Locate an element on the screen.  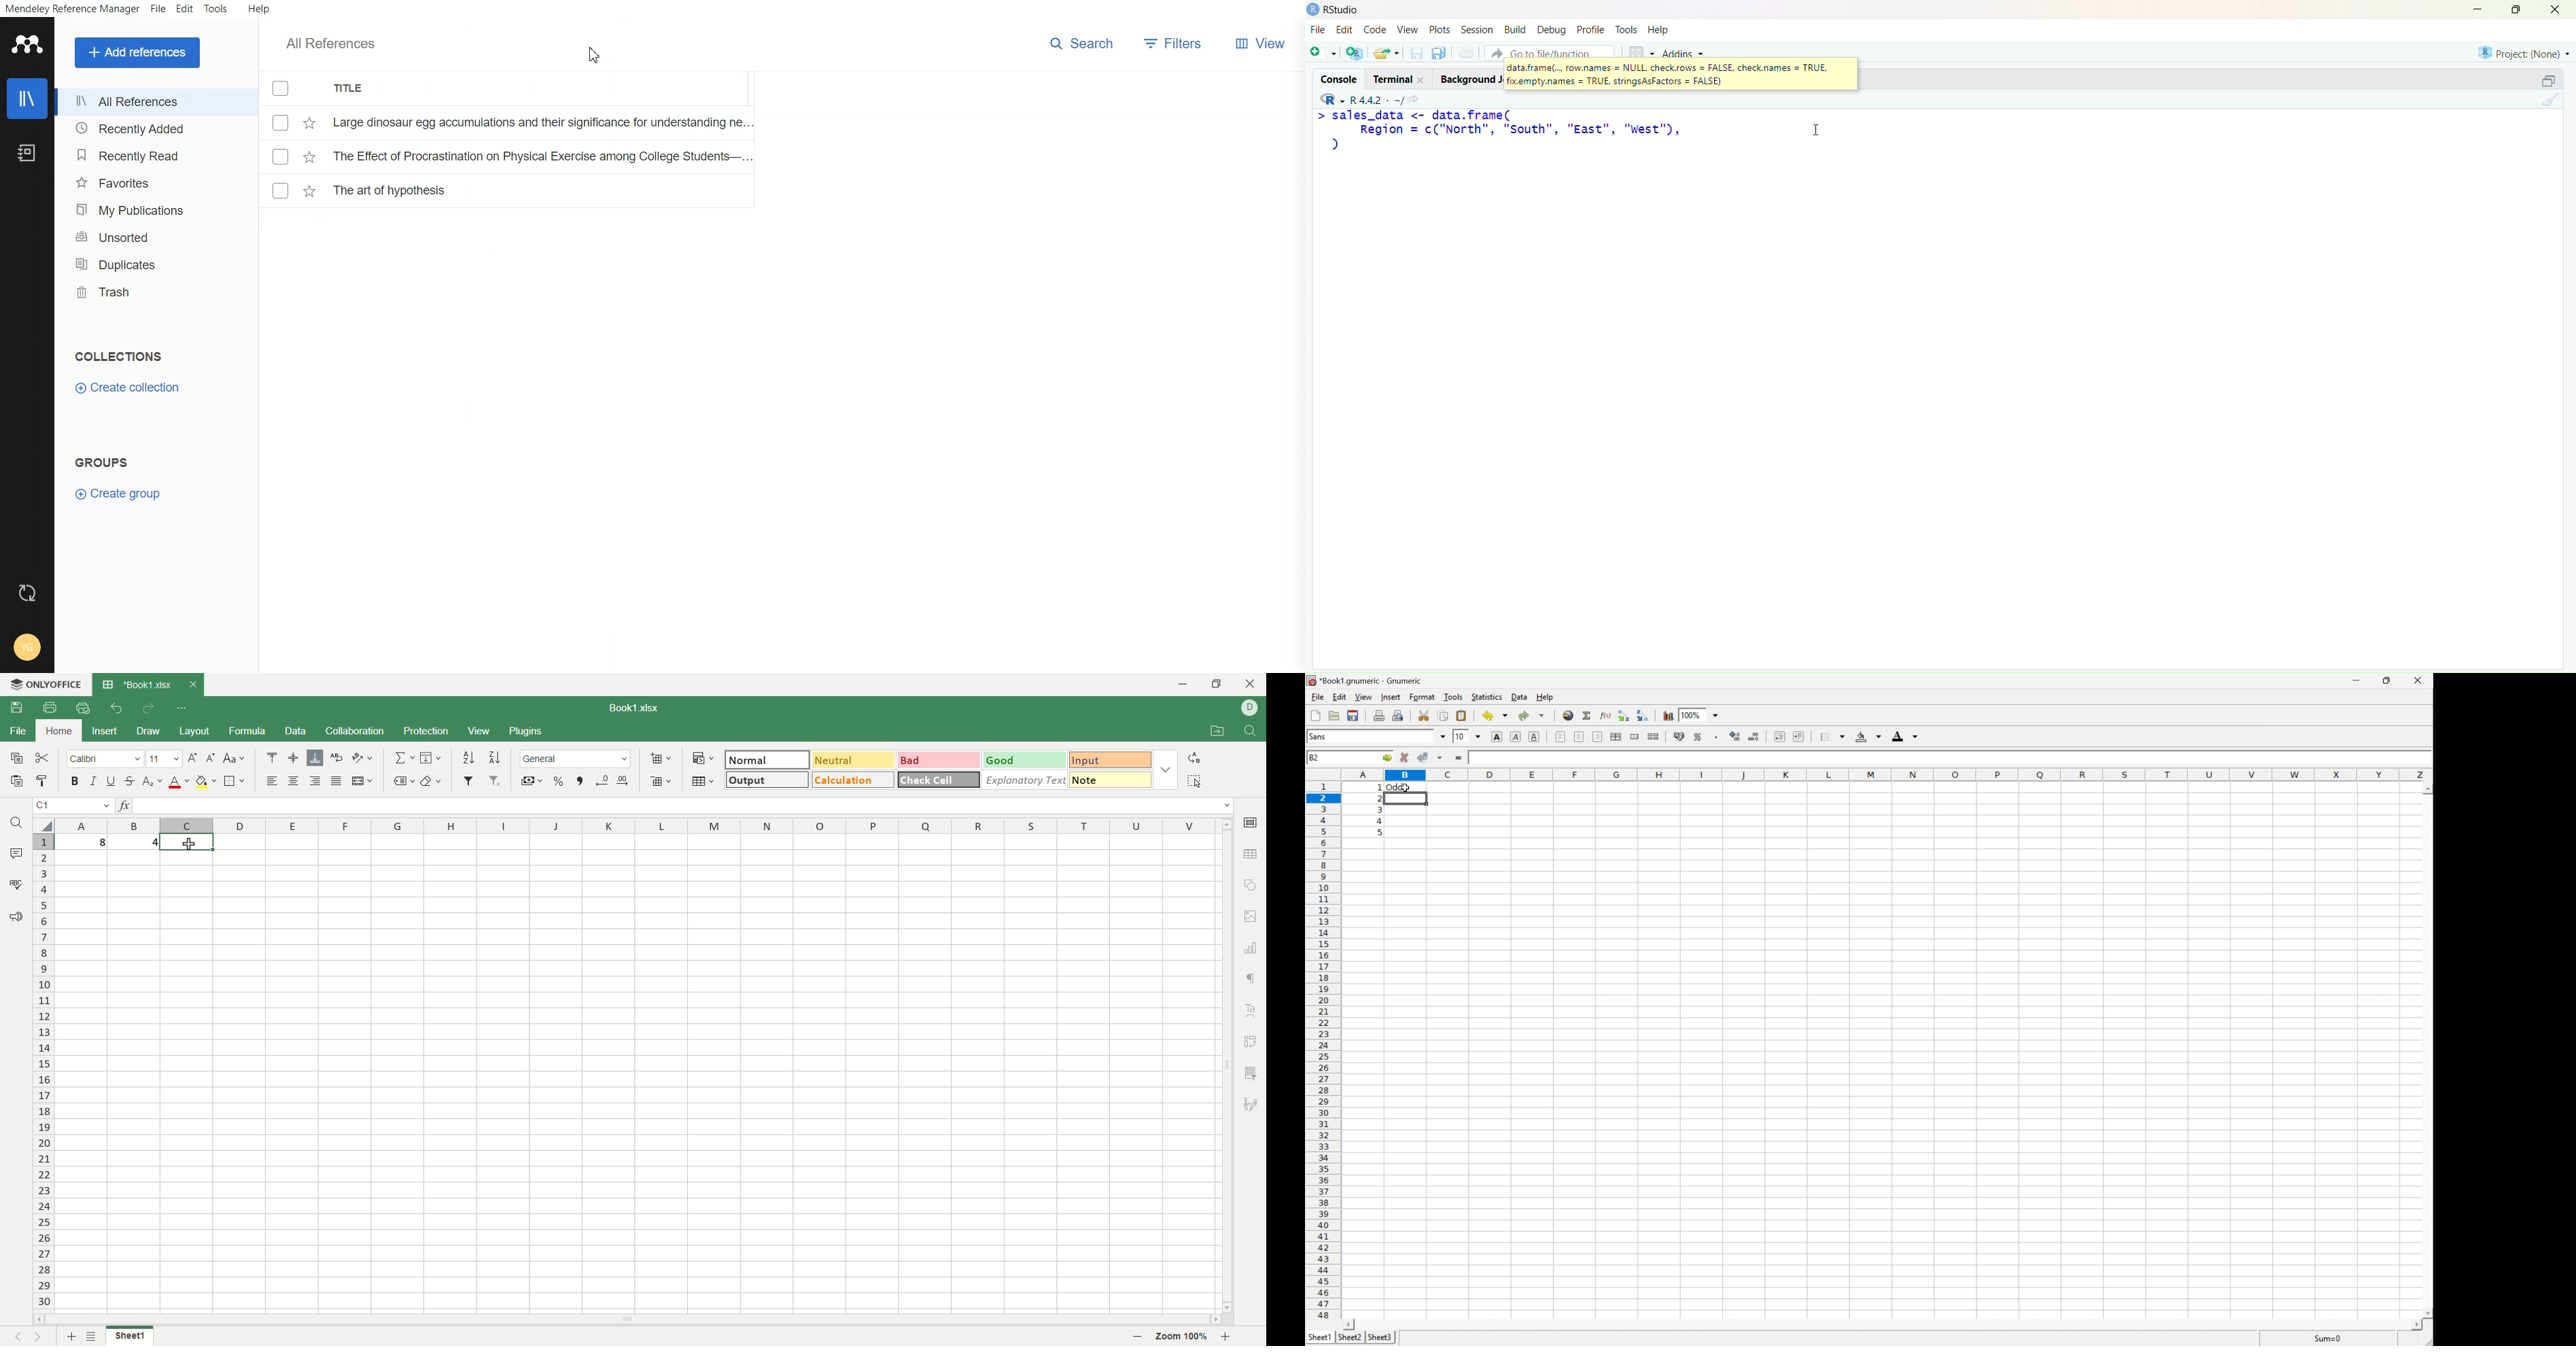
insert function is located at coordinates (124, 806).